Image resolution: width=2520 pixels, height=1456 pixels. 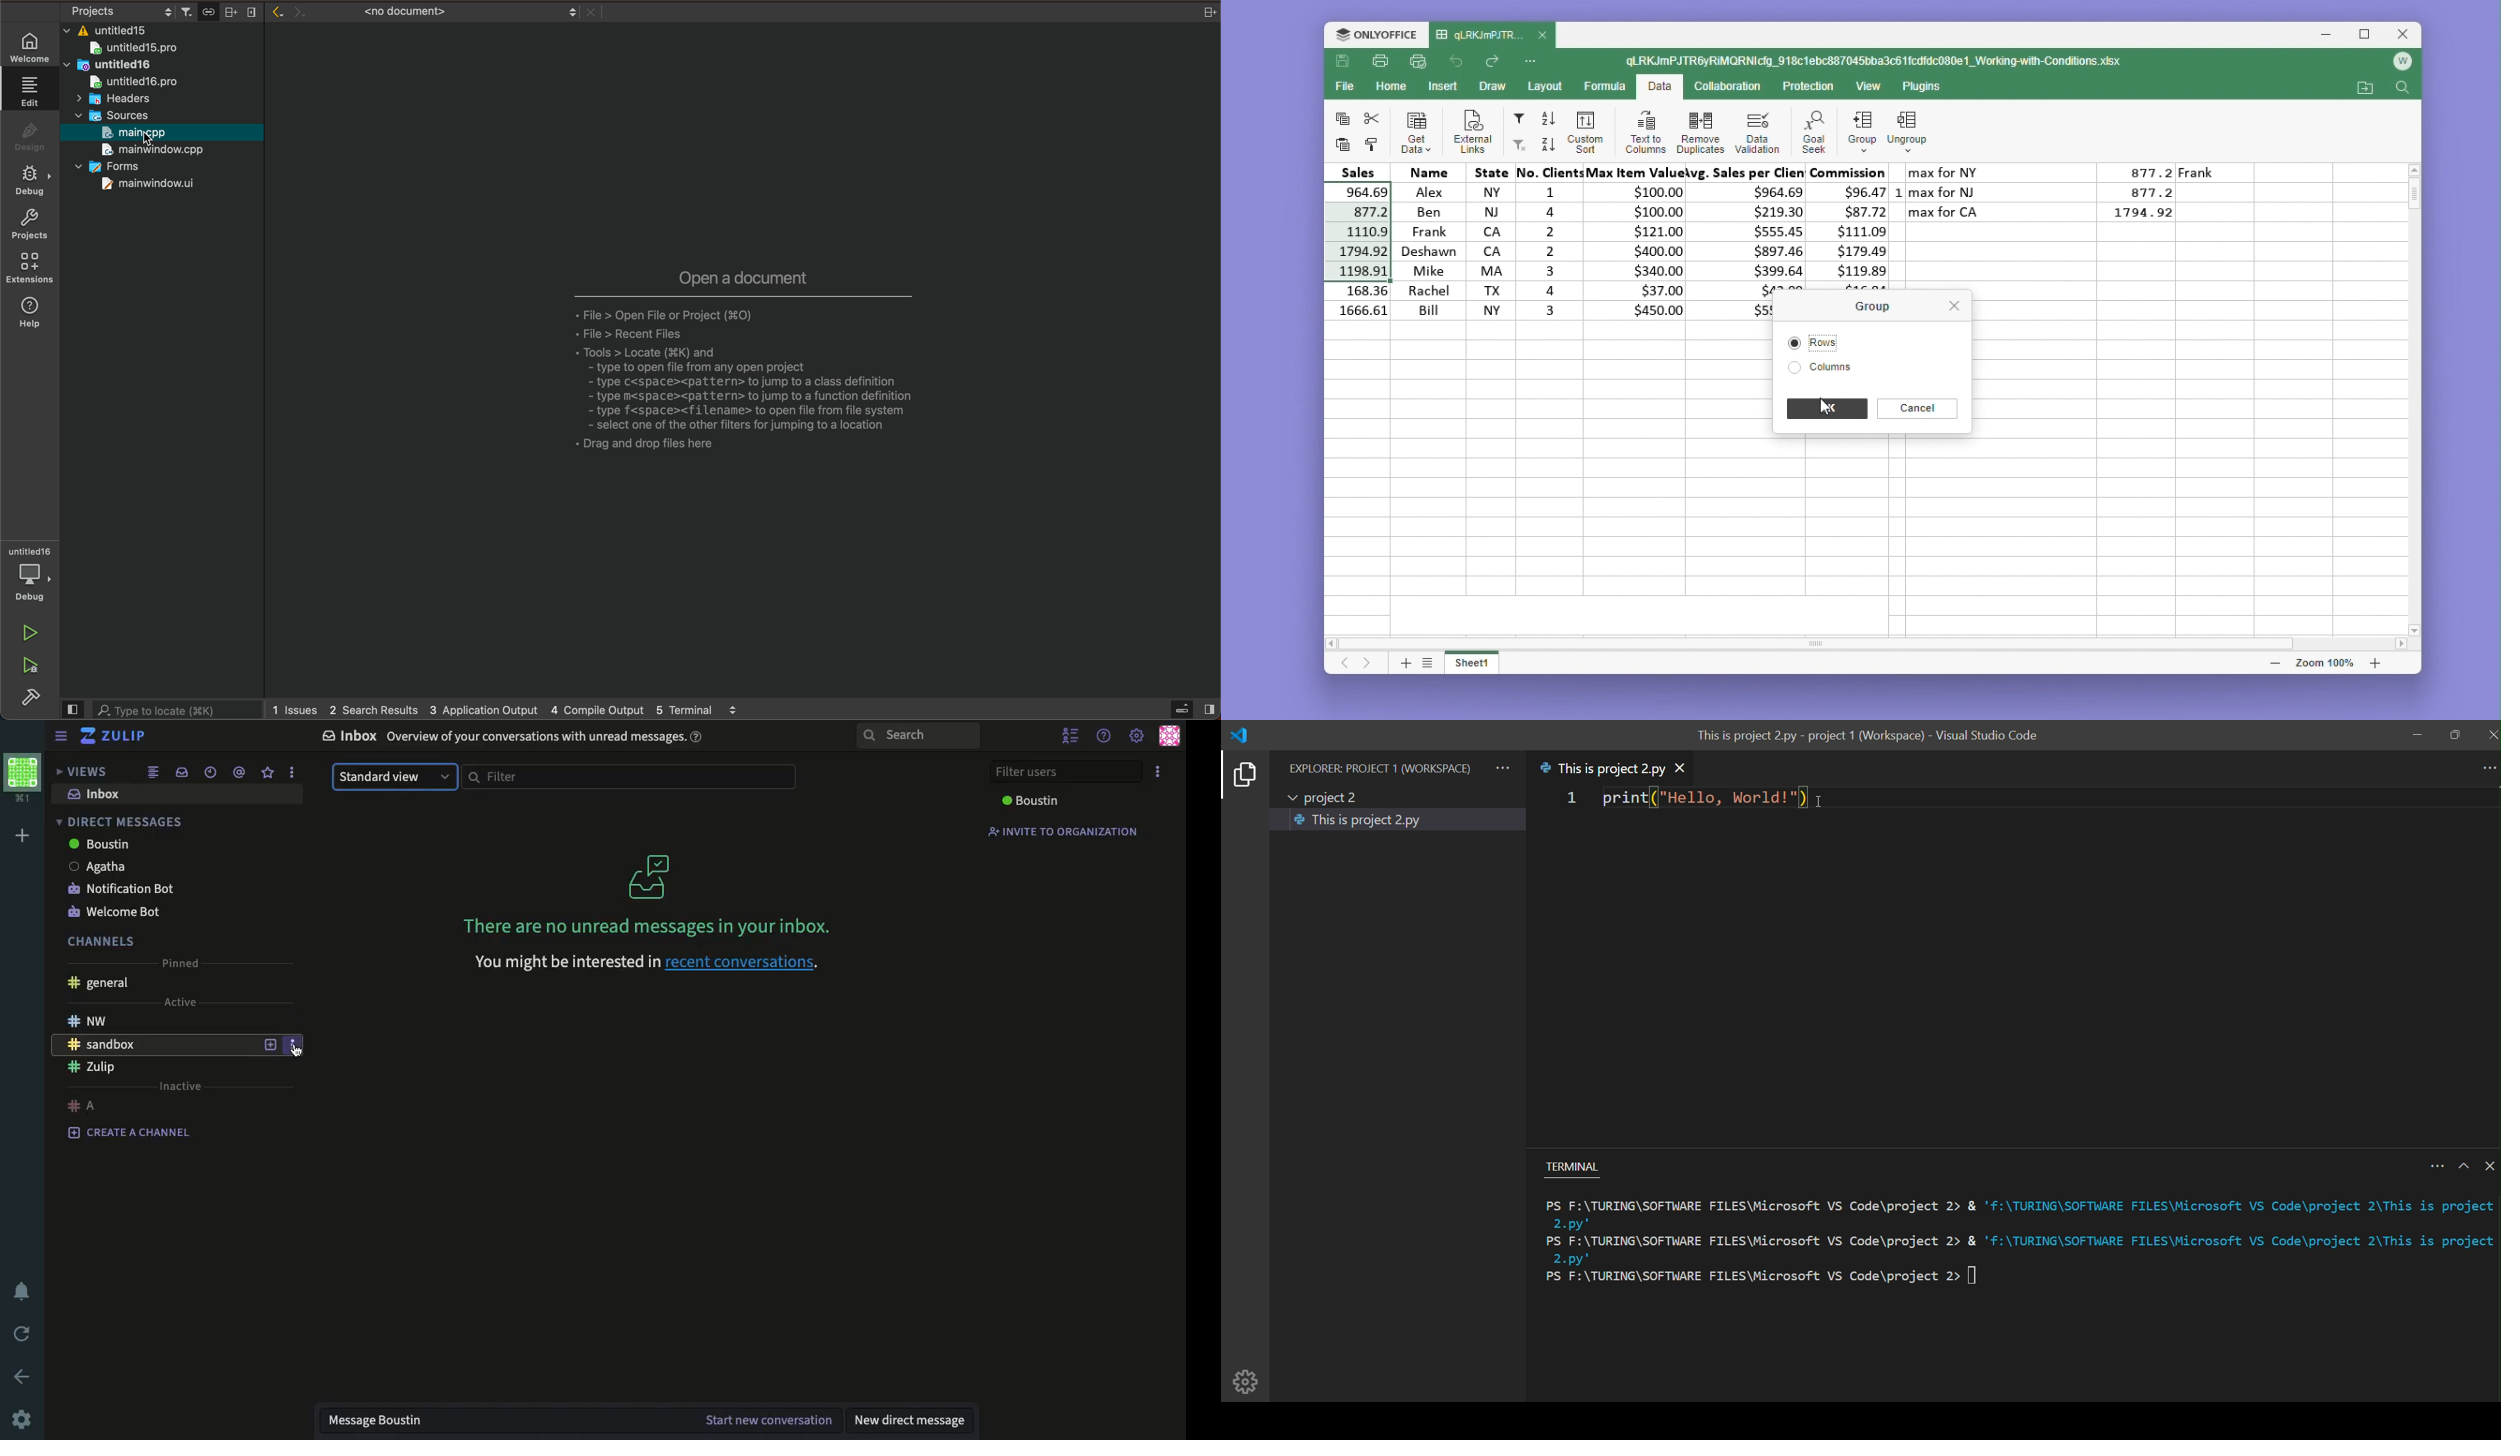 I want to click on Close, so click(x=2405, y=35).